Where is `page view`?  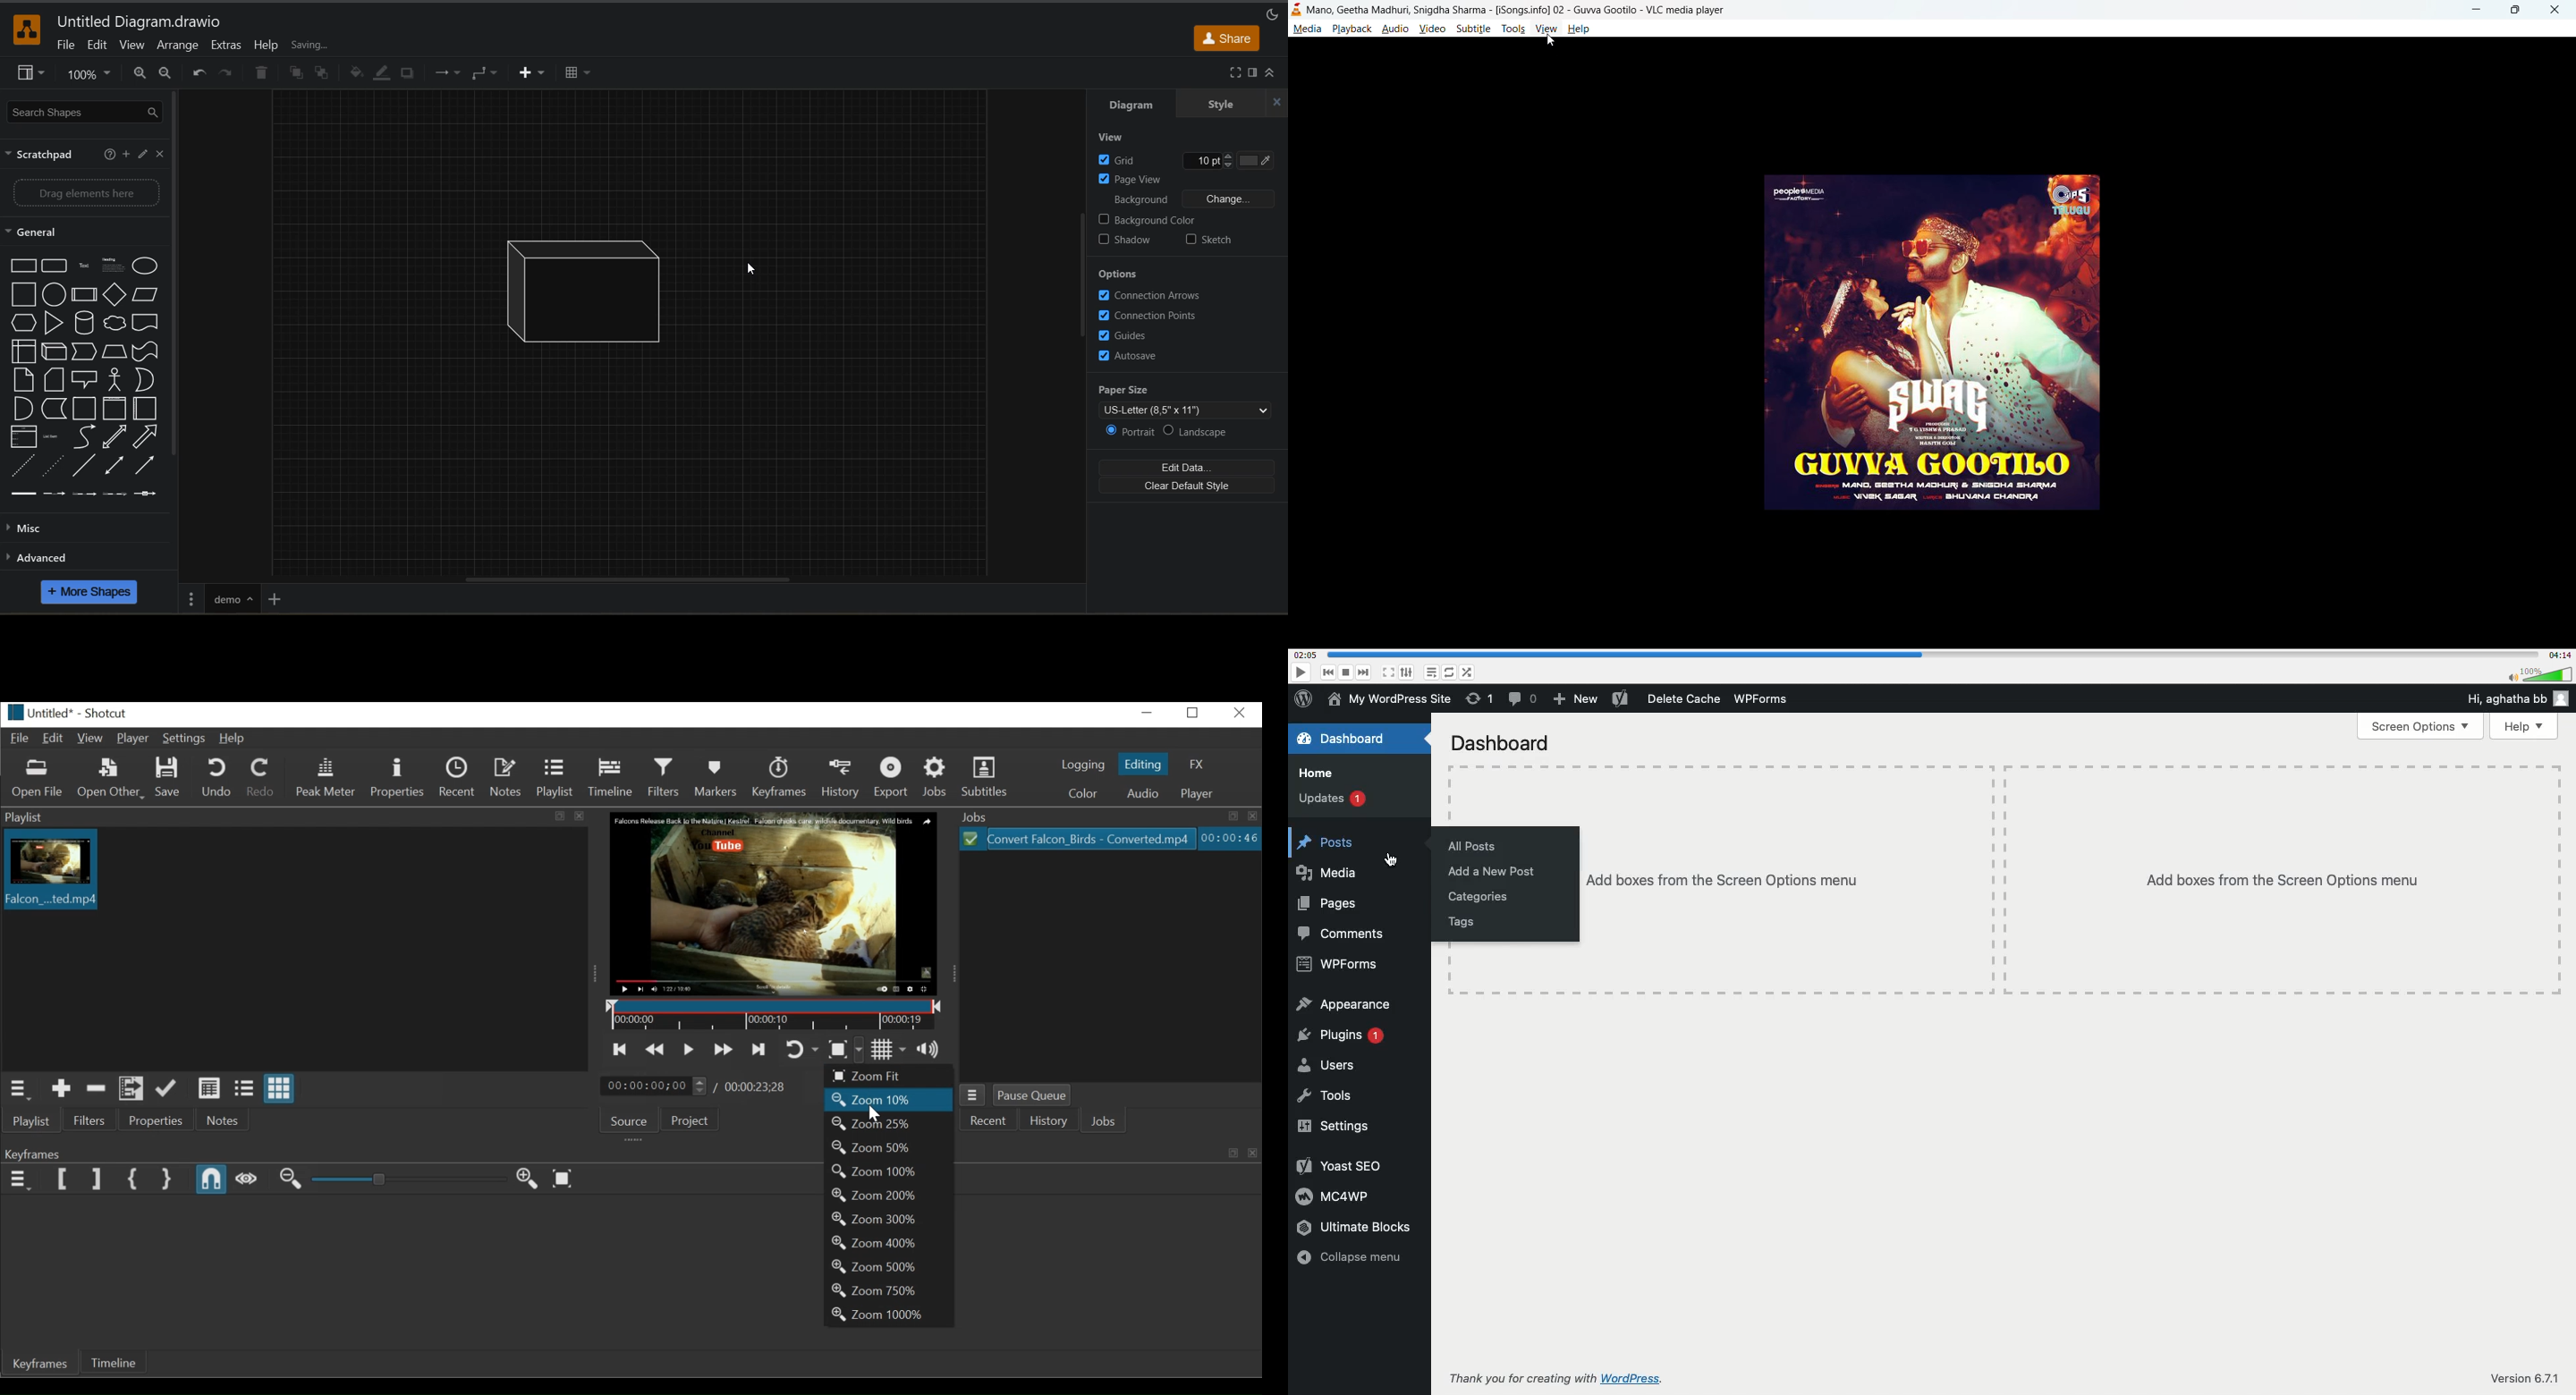
page view is located at coordinates (1182, 180).